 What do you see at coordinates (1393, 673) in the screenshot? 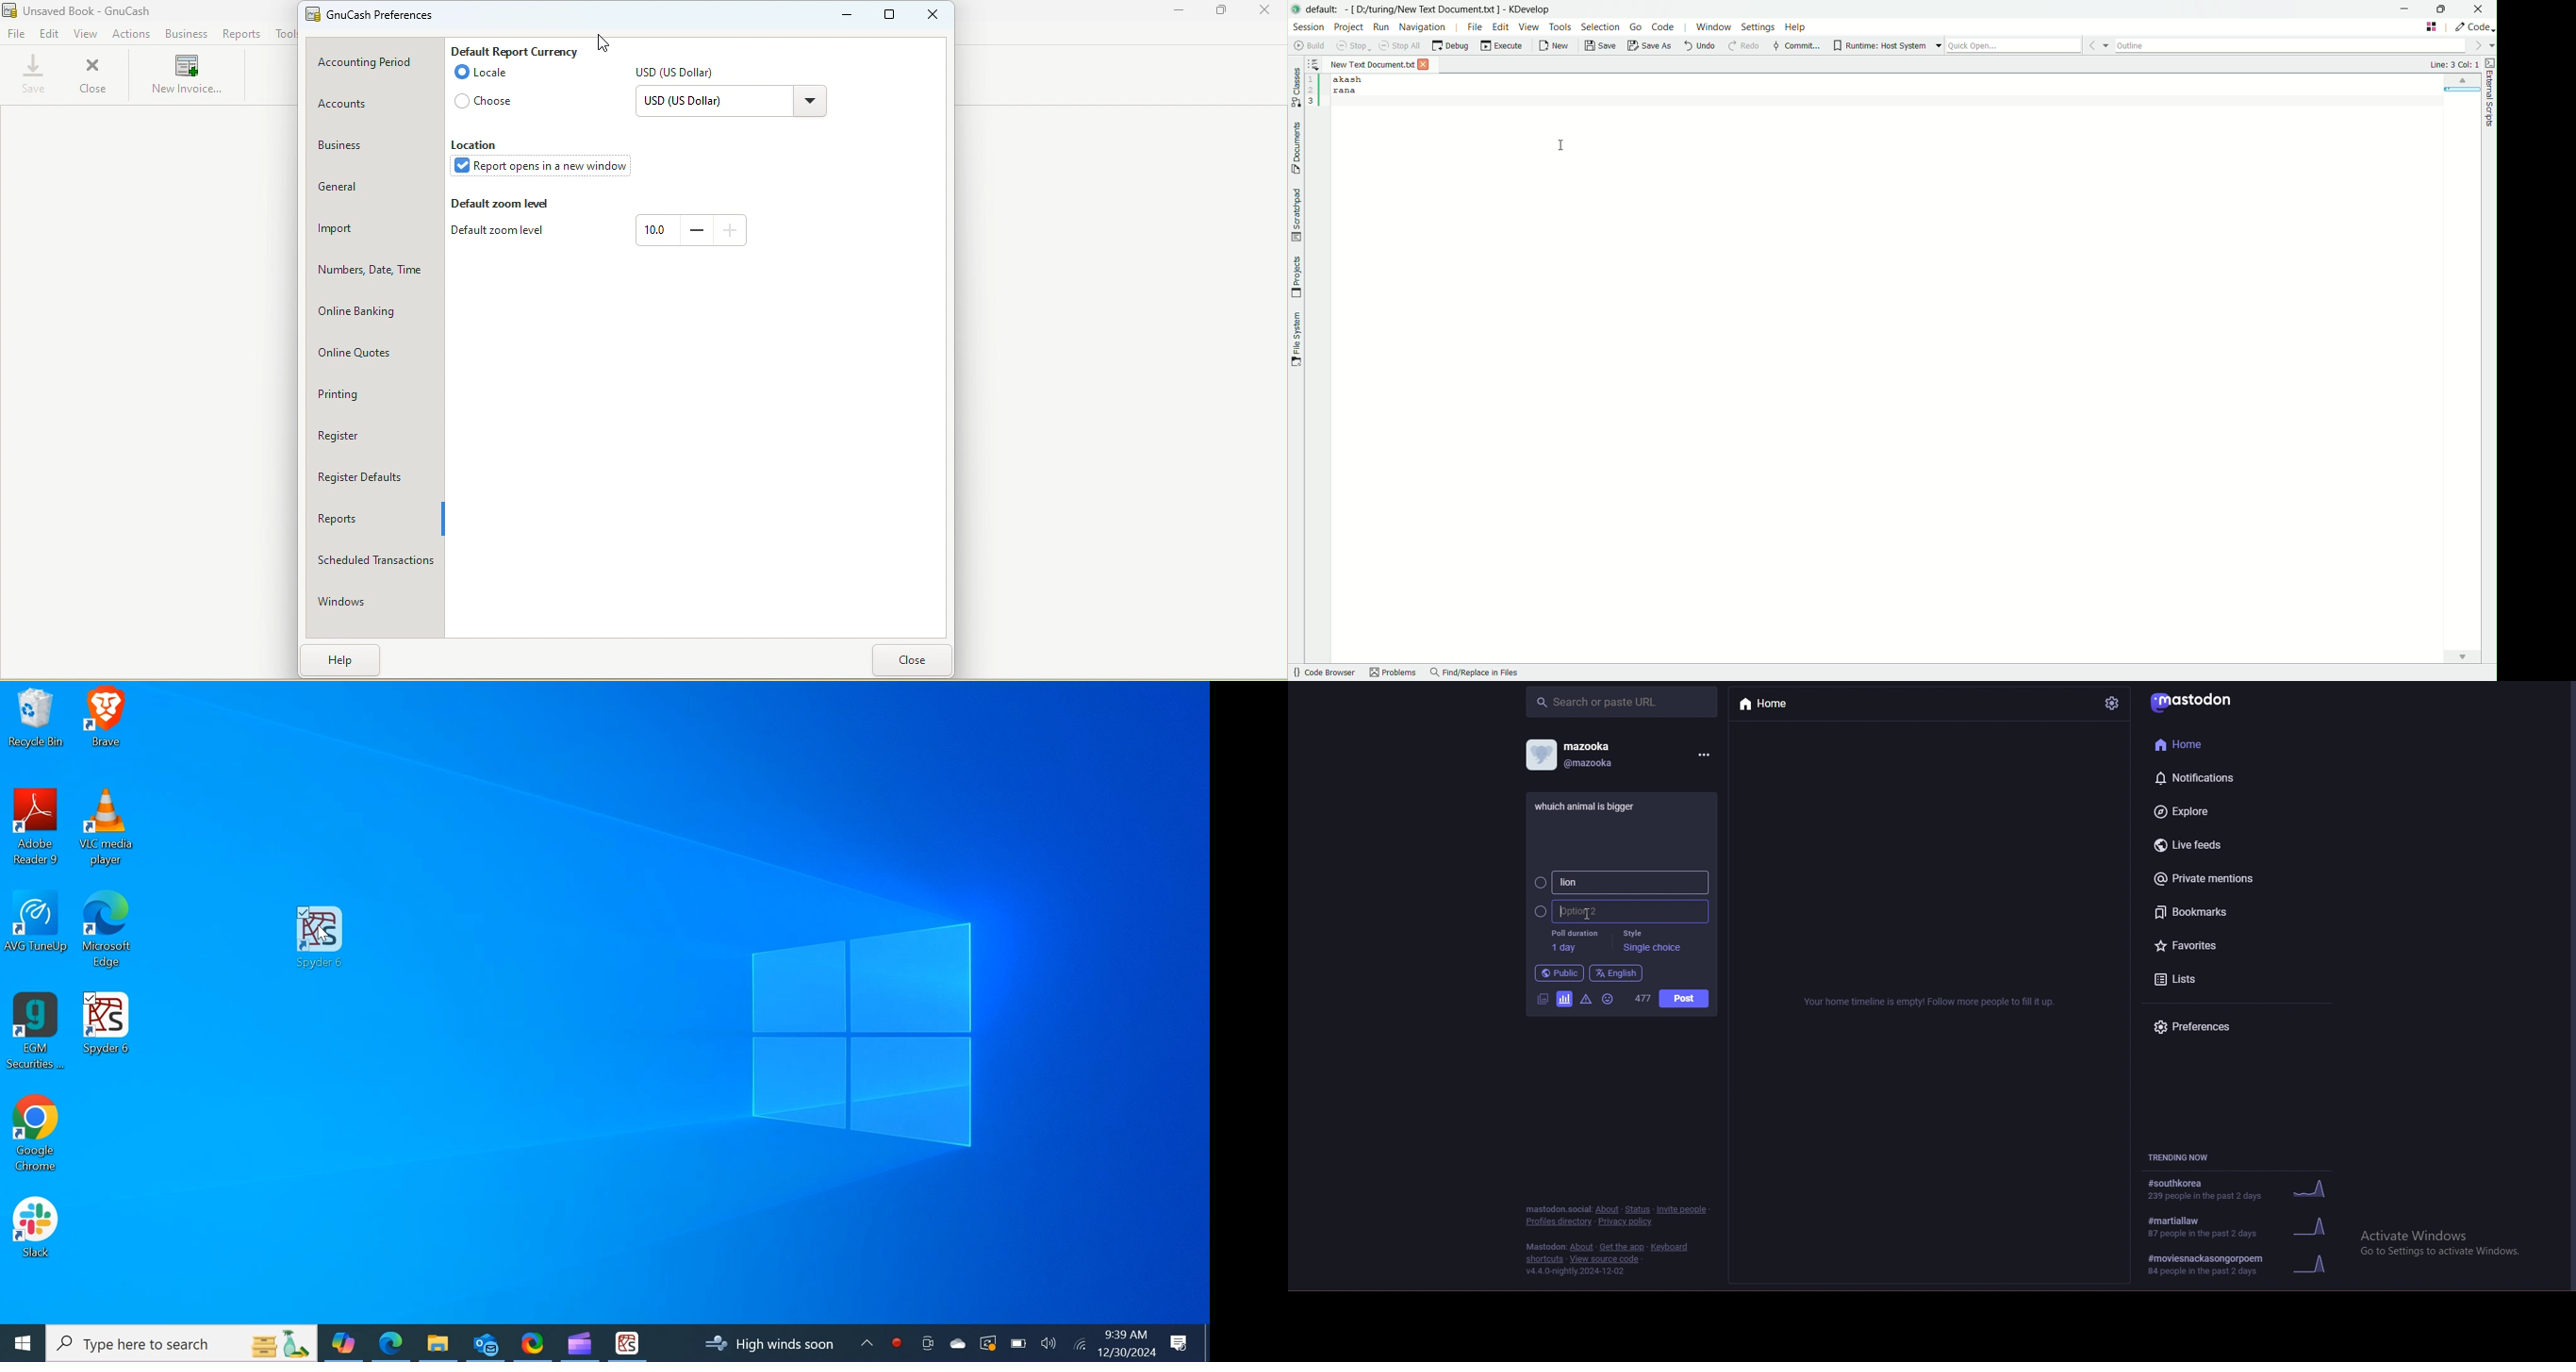
I see `problems` at bounding box center [1393, 673].